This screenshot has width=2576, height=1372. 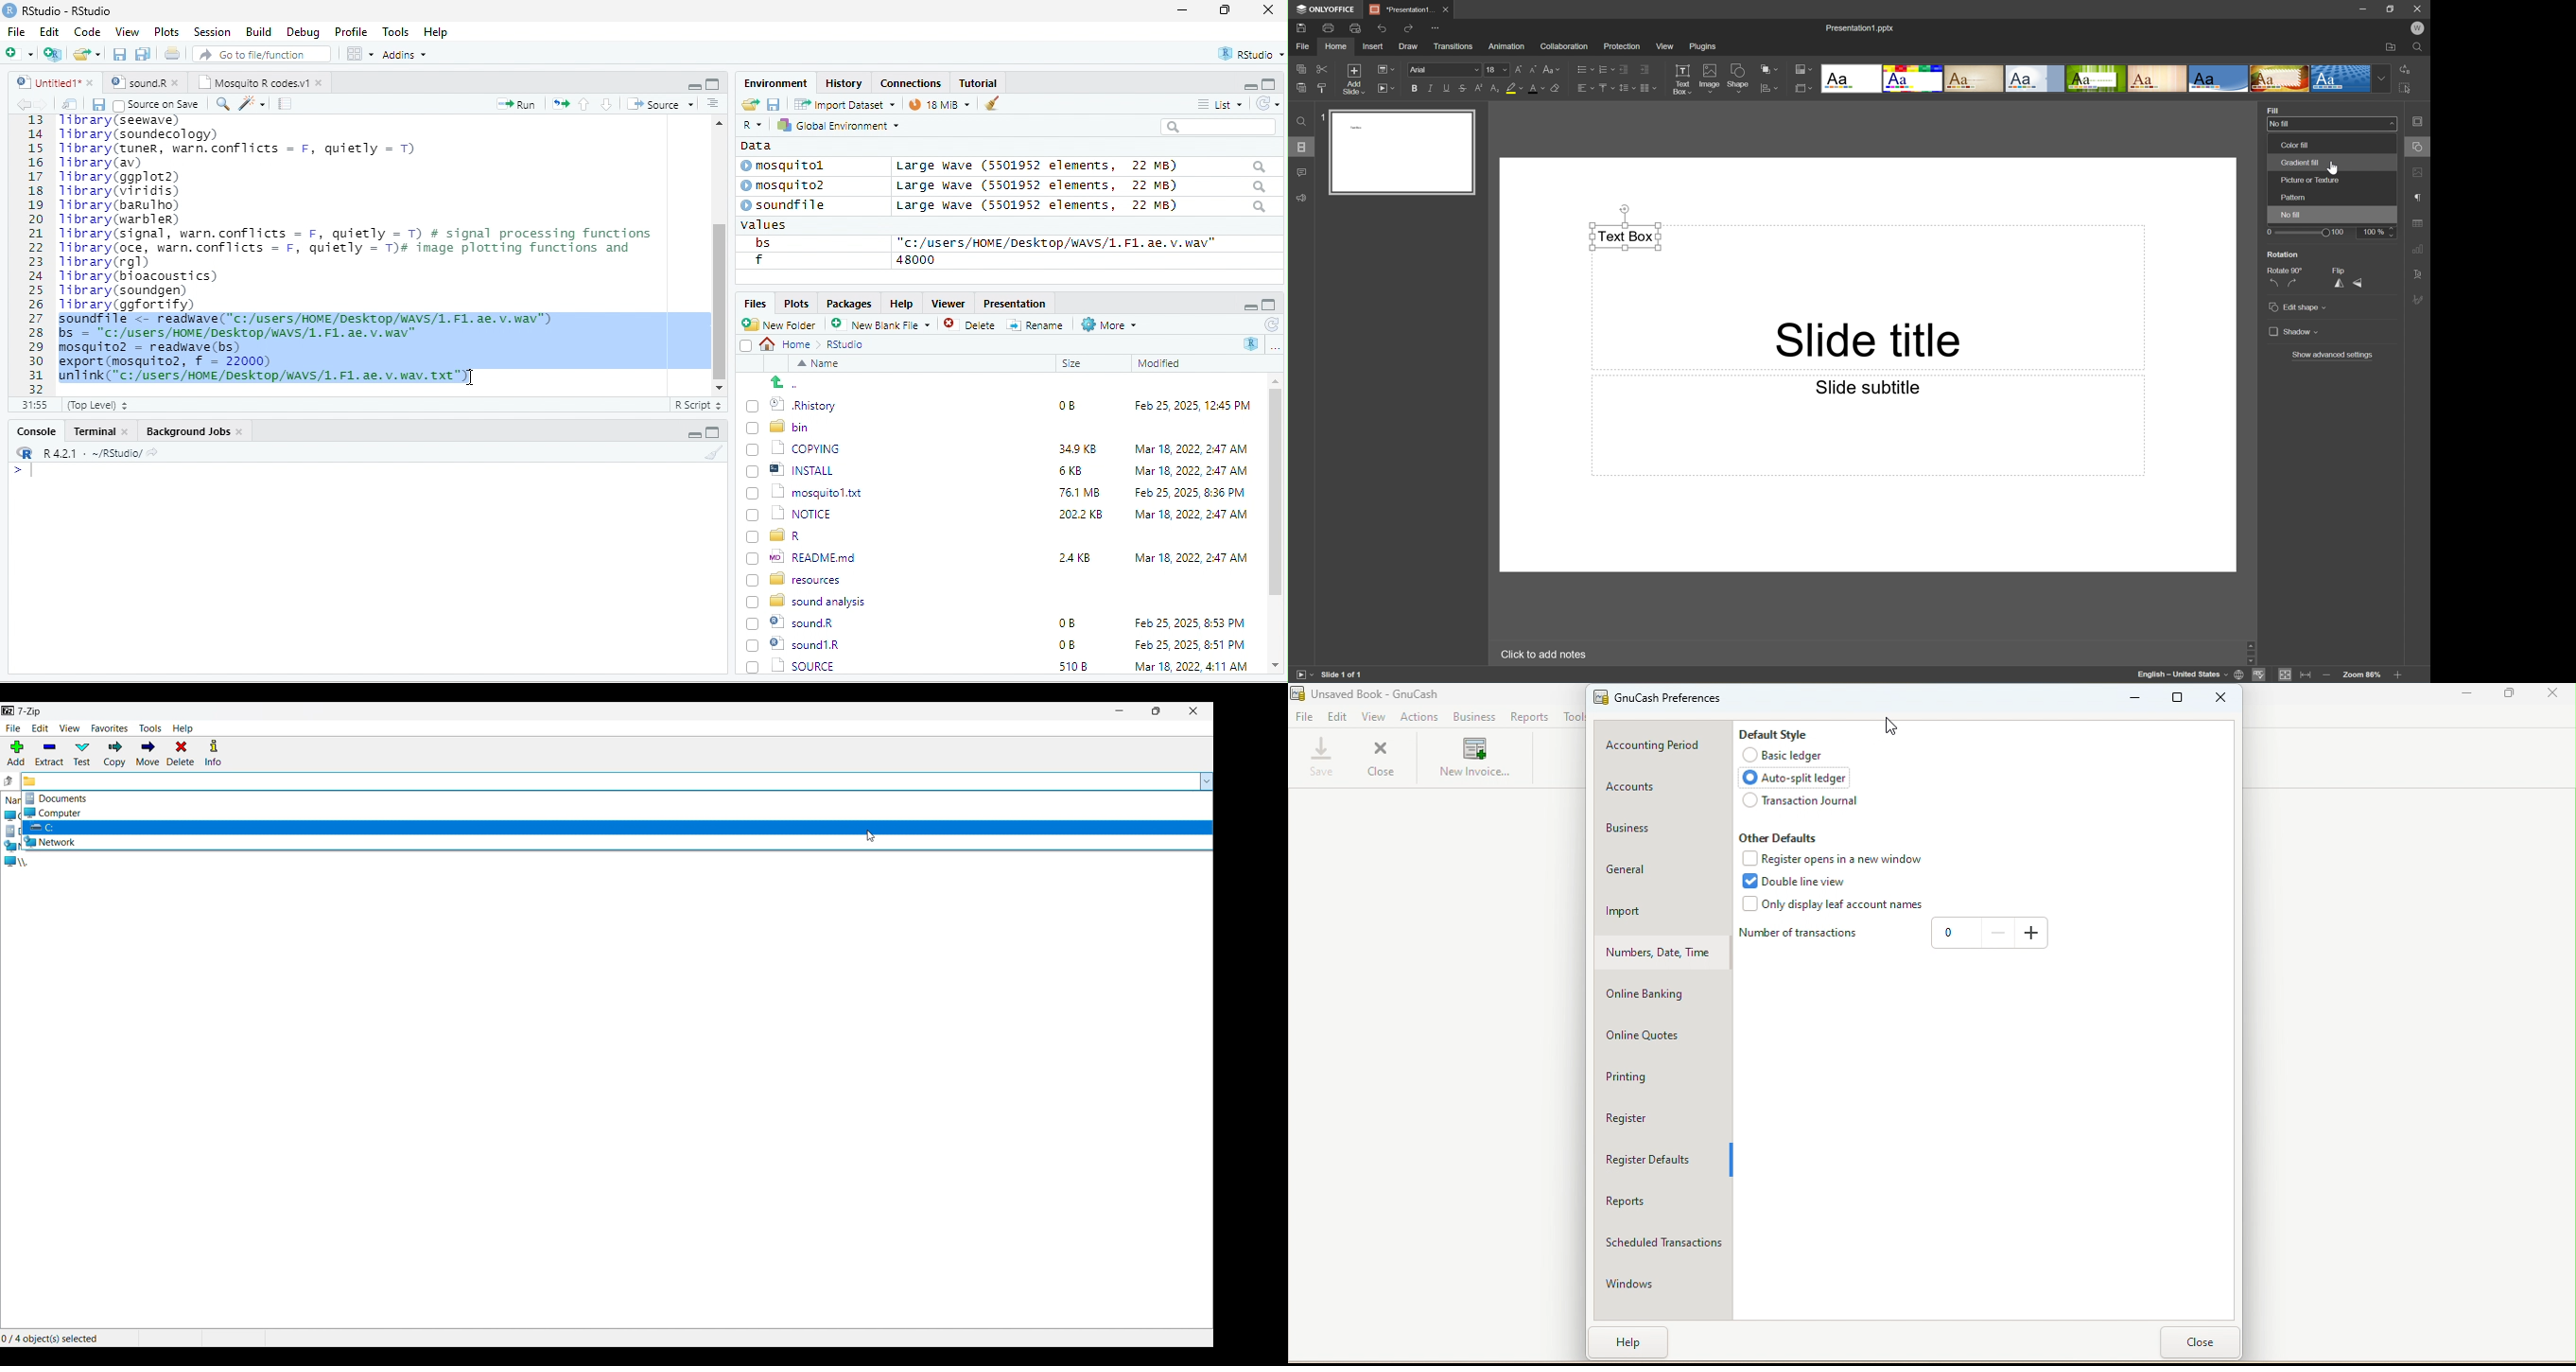 What do you see at coordinates (787, 515) in the screenshot?
I see `(7) 1 NOTICE` at bounding box center [787, 515].